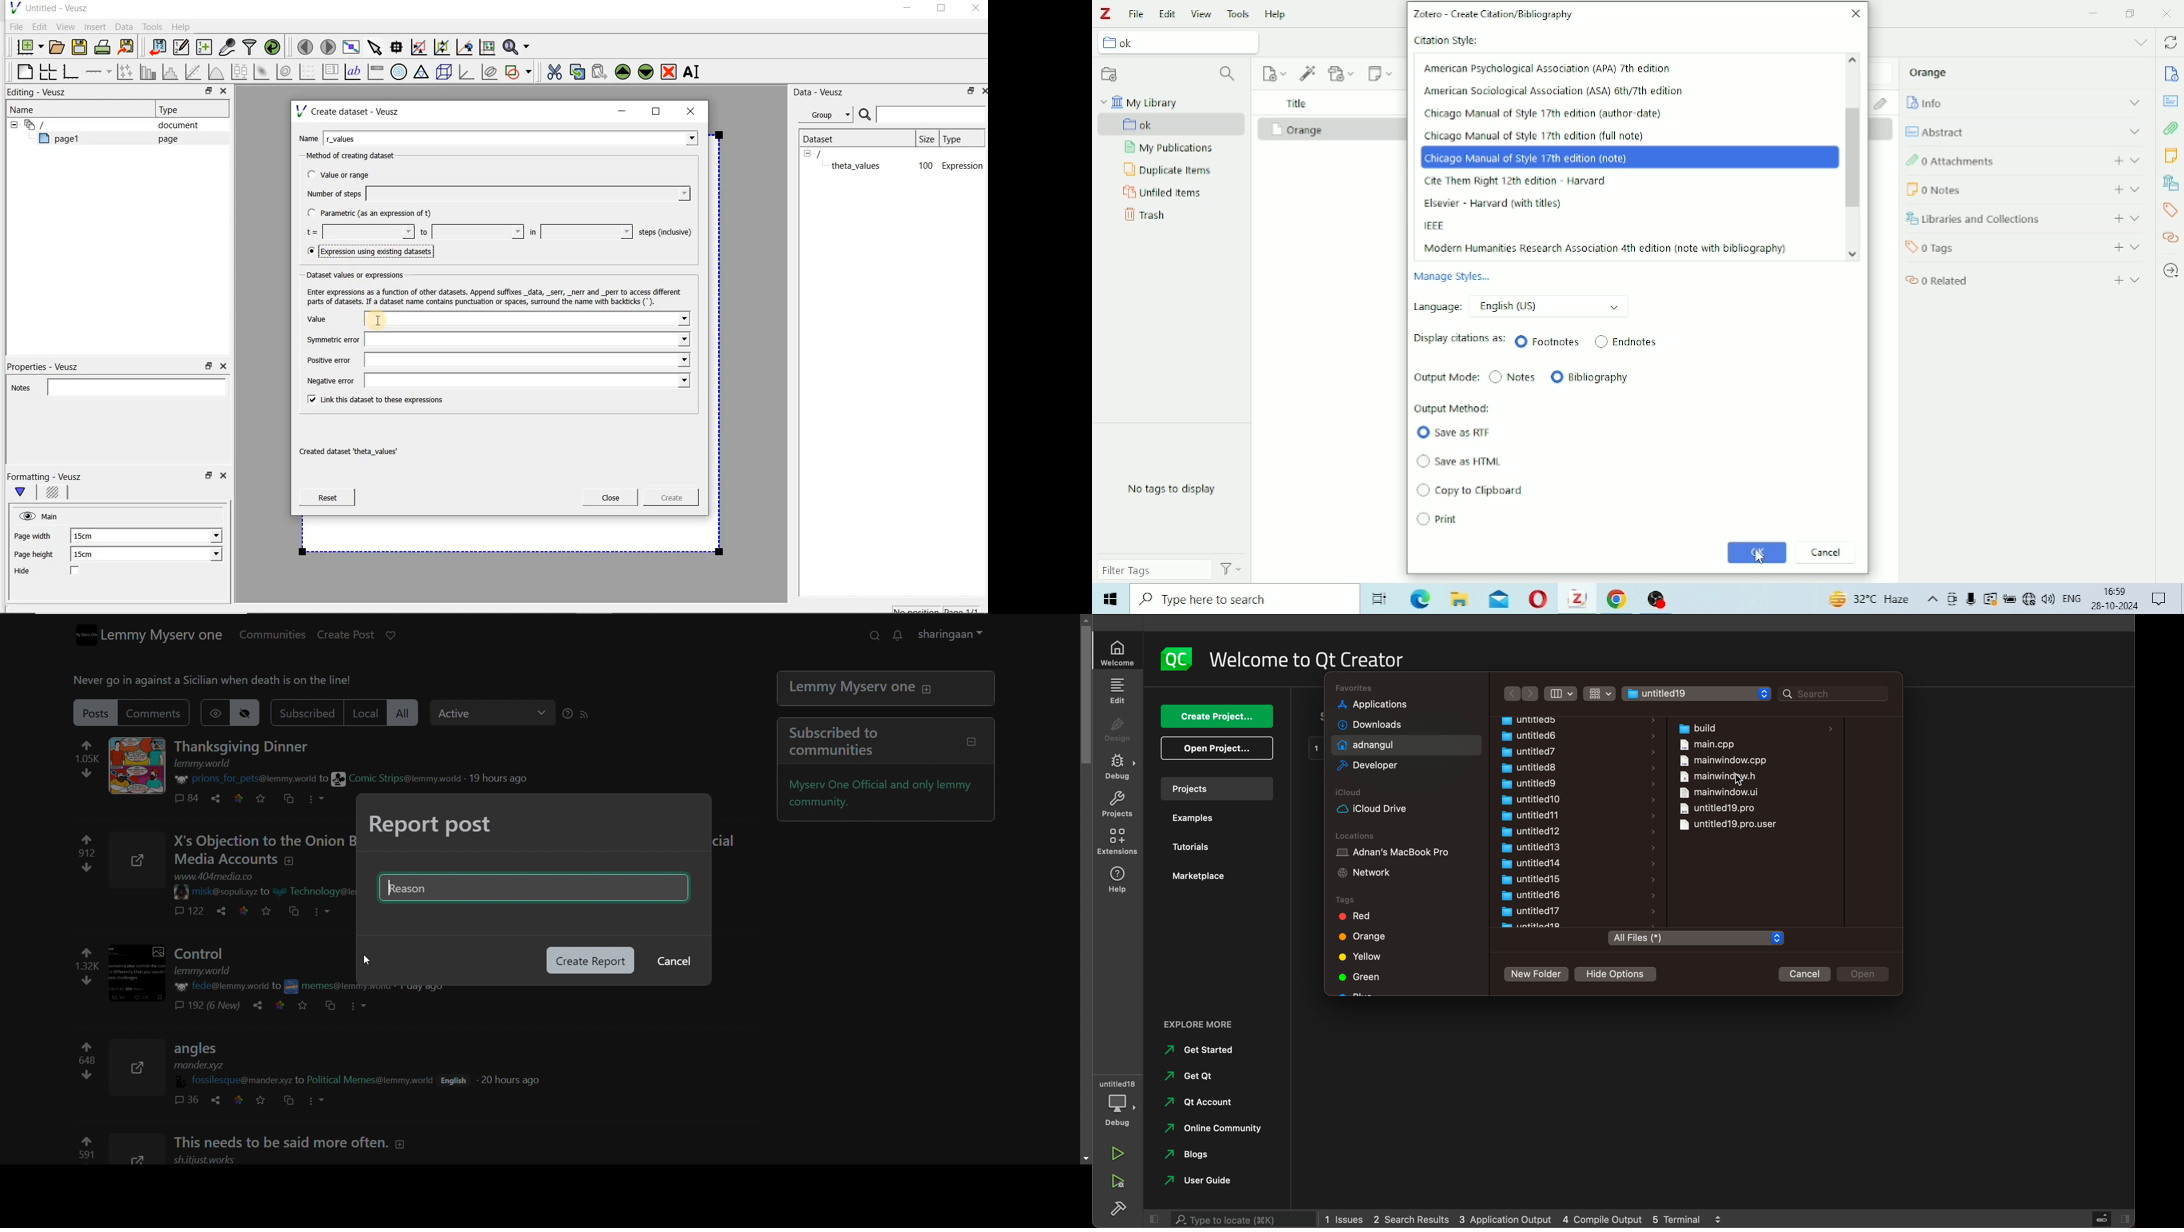 This screenshot has width=2184, height=1232. I want to click on Duplicate Items, so click(1170, 170).